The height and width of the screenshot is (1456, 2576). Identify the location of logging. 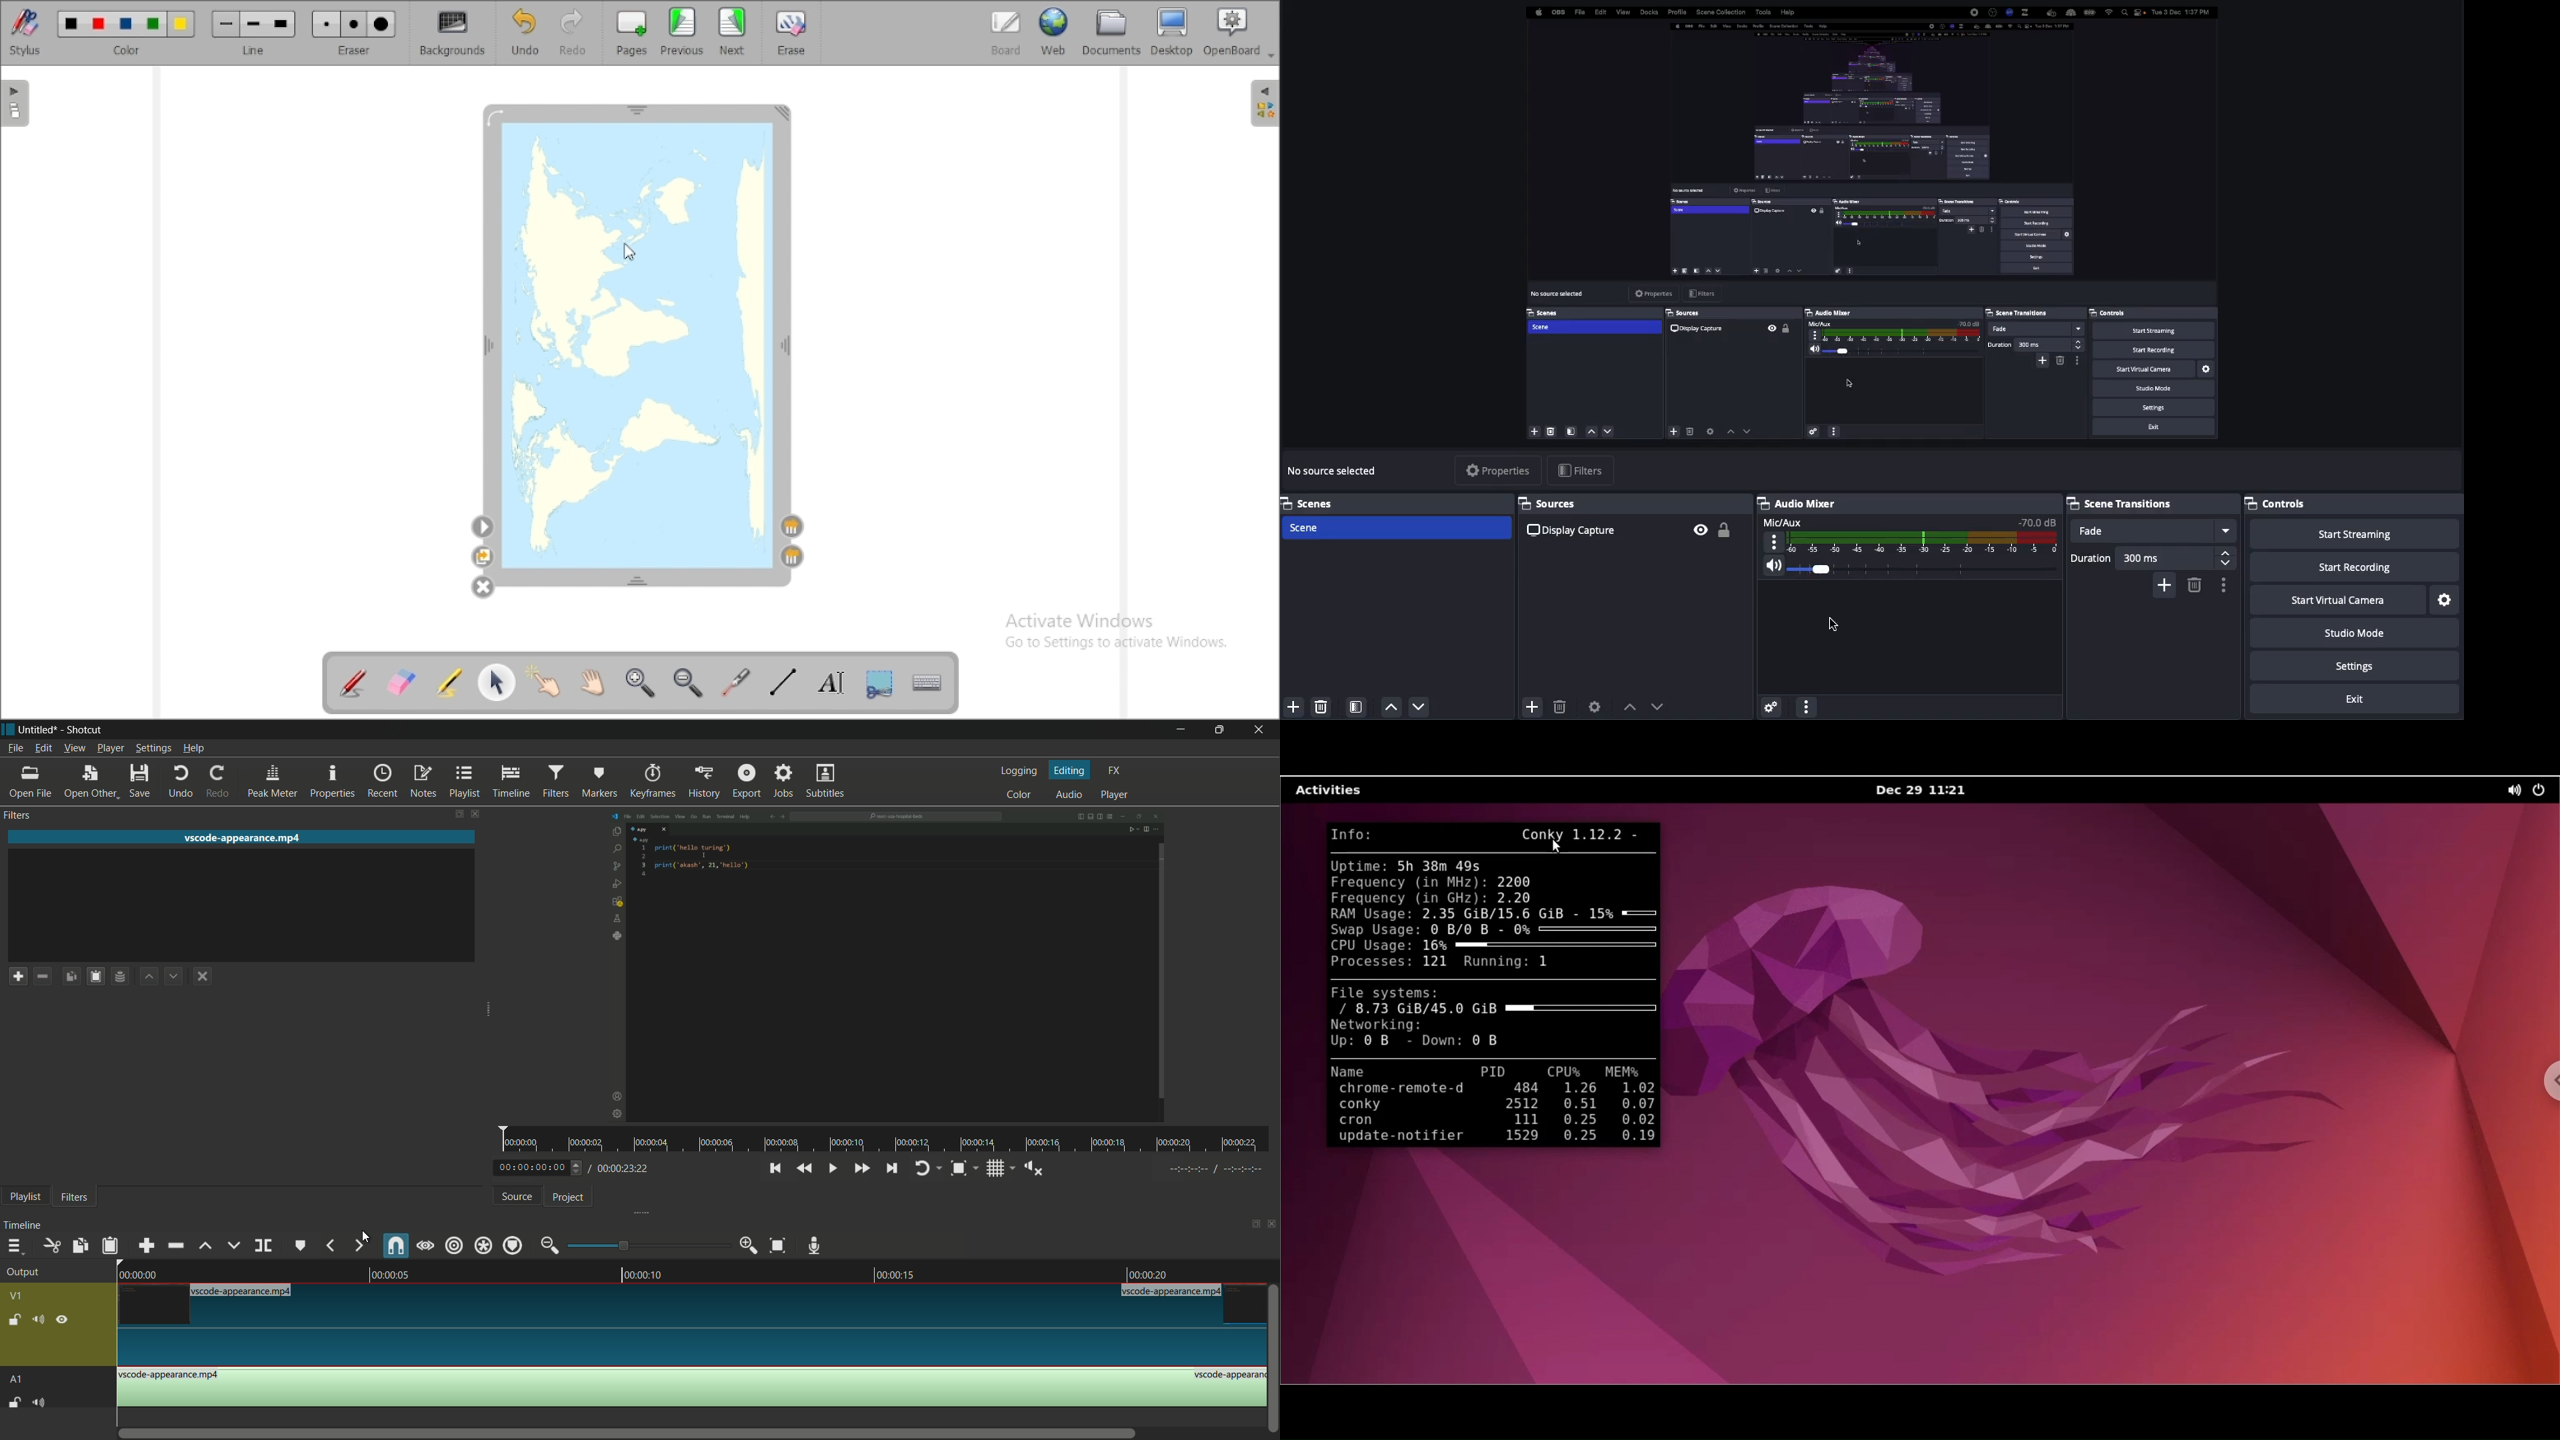
(1019, 772).